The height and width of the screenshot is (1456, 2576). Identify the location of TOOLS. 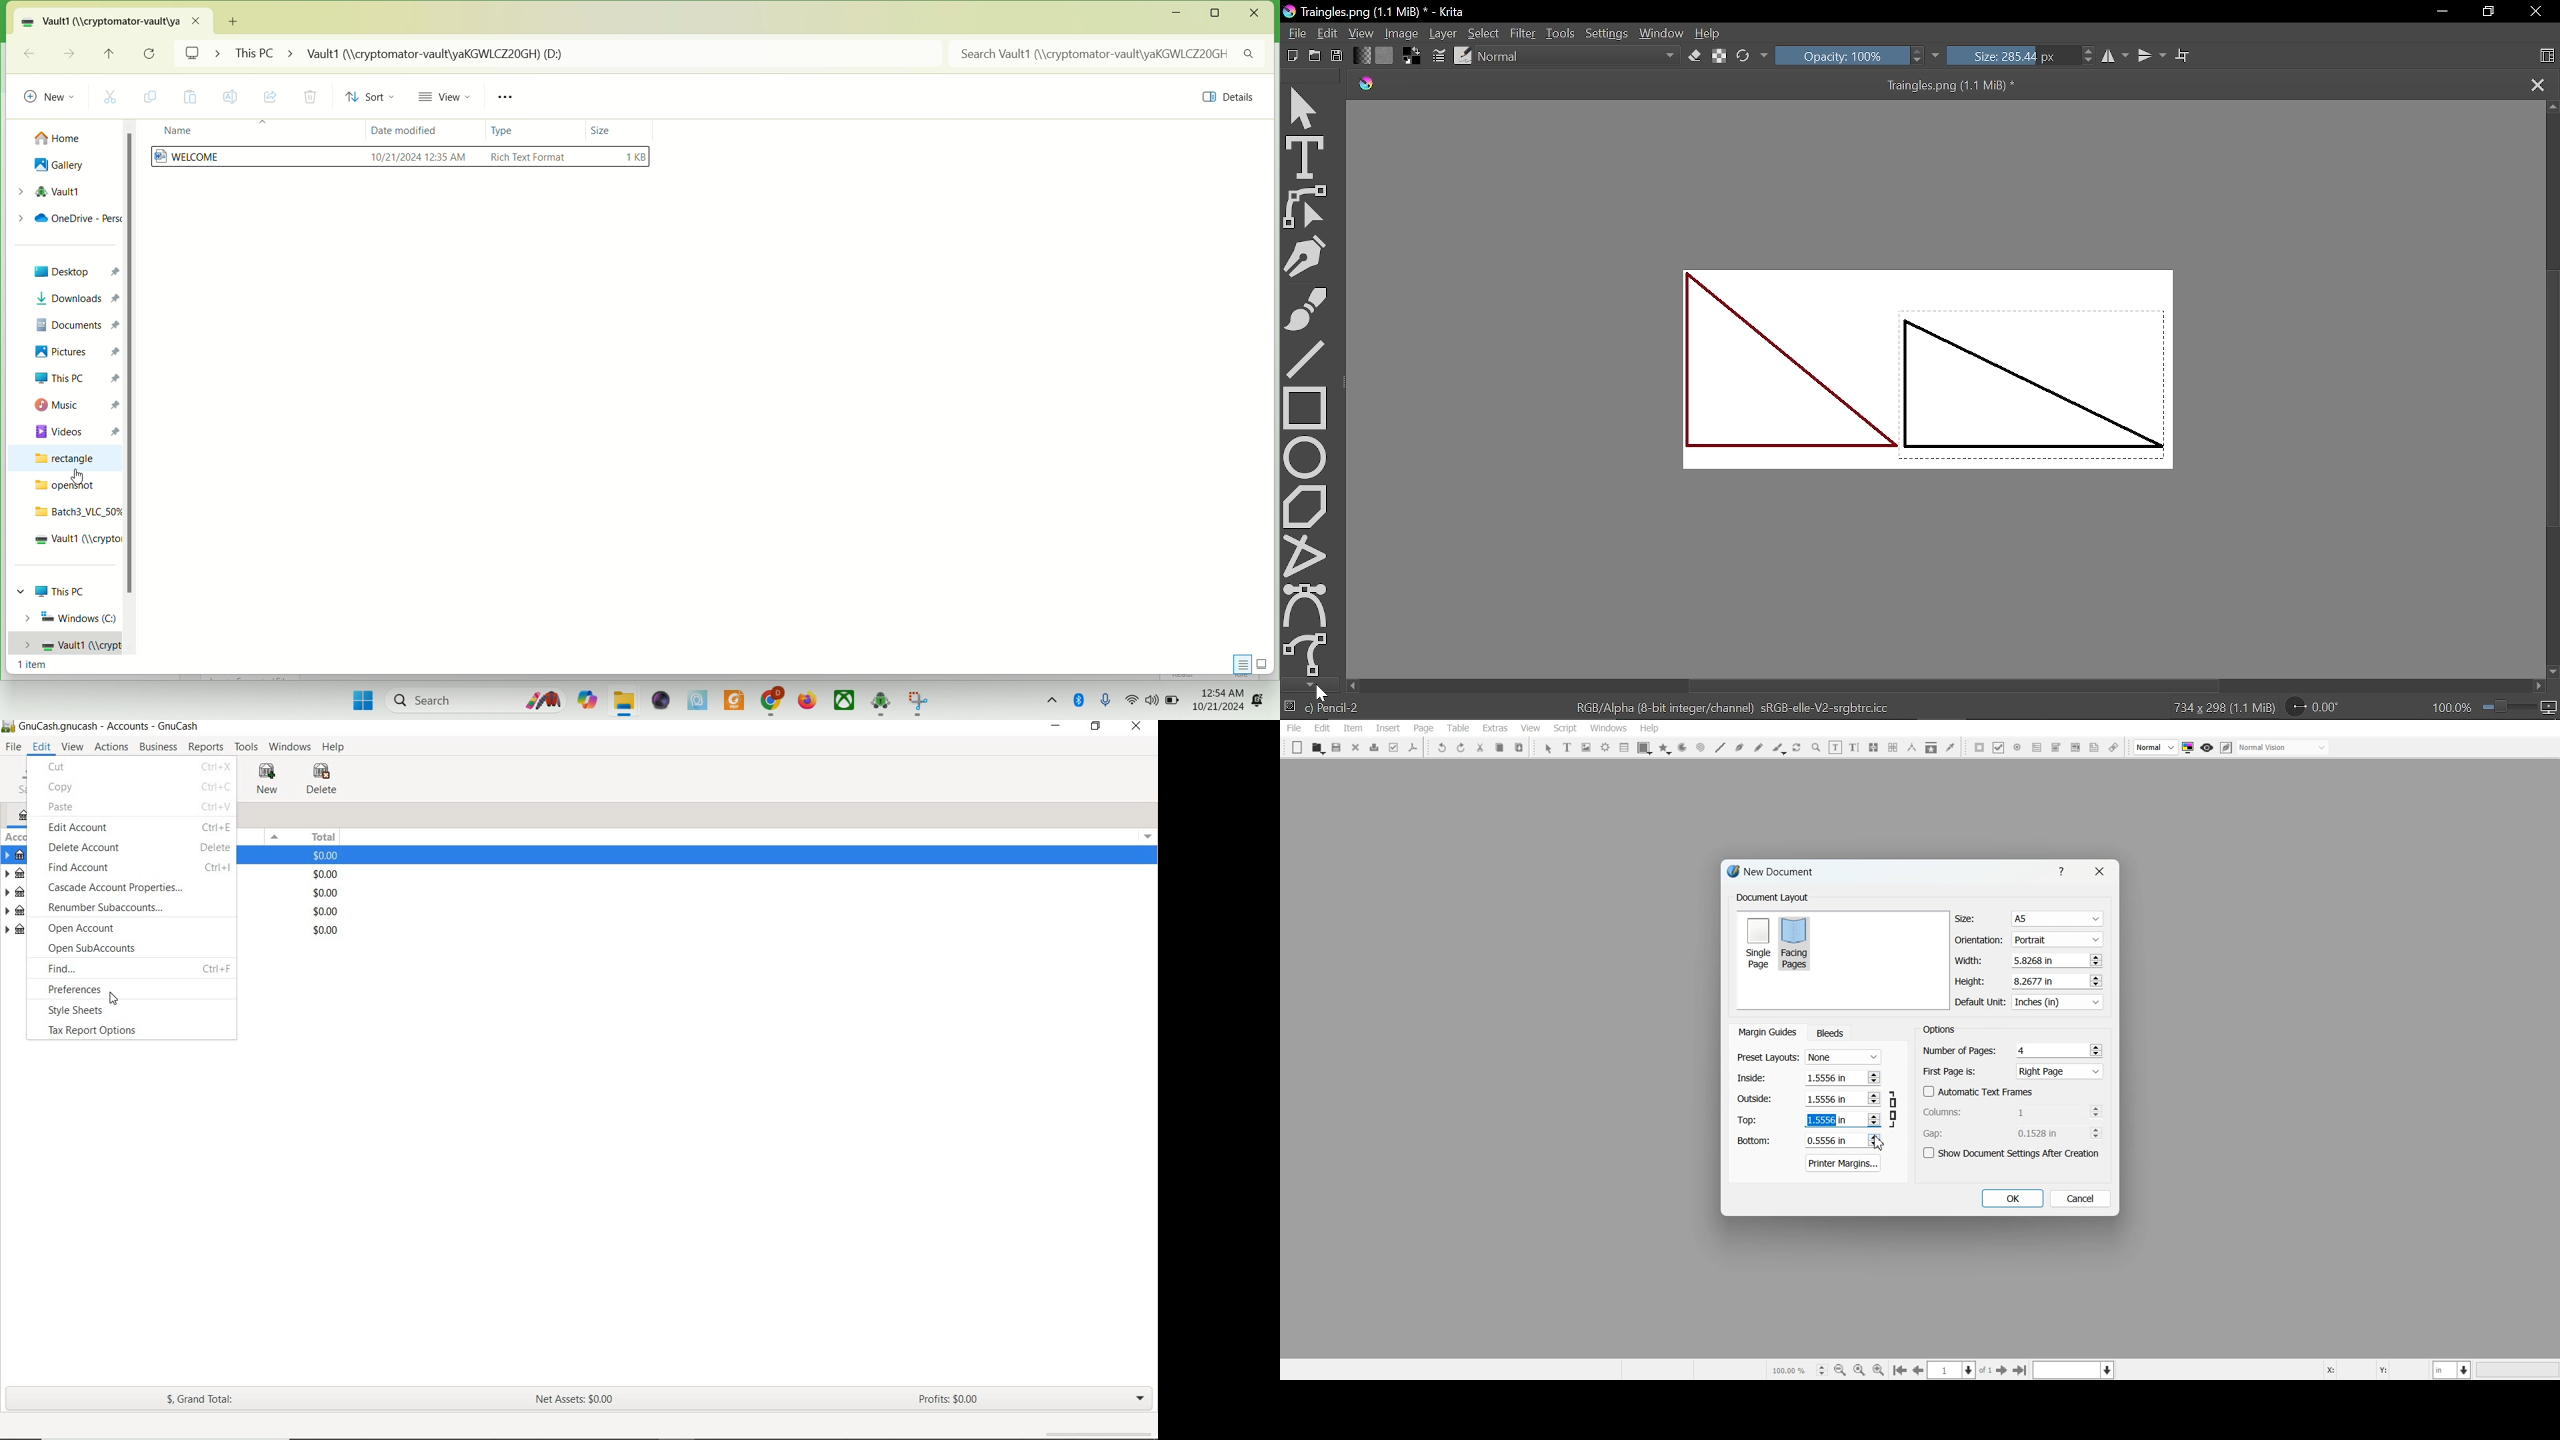
(248, 748).